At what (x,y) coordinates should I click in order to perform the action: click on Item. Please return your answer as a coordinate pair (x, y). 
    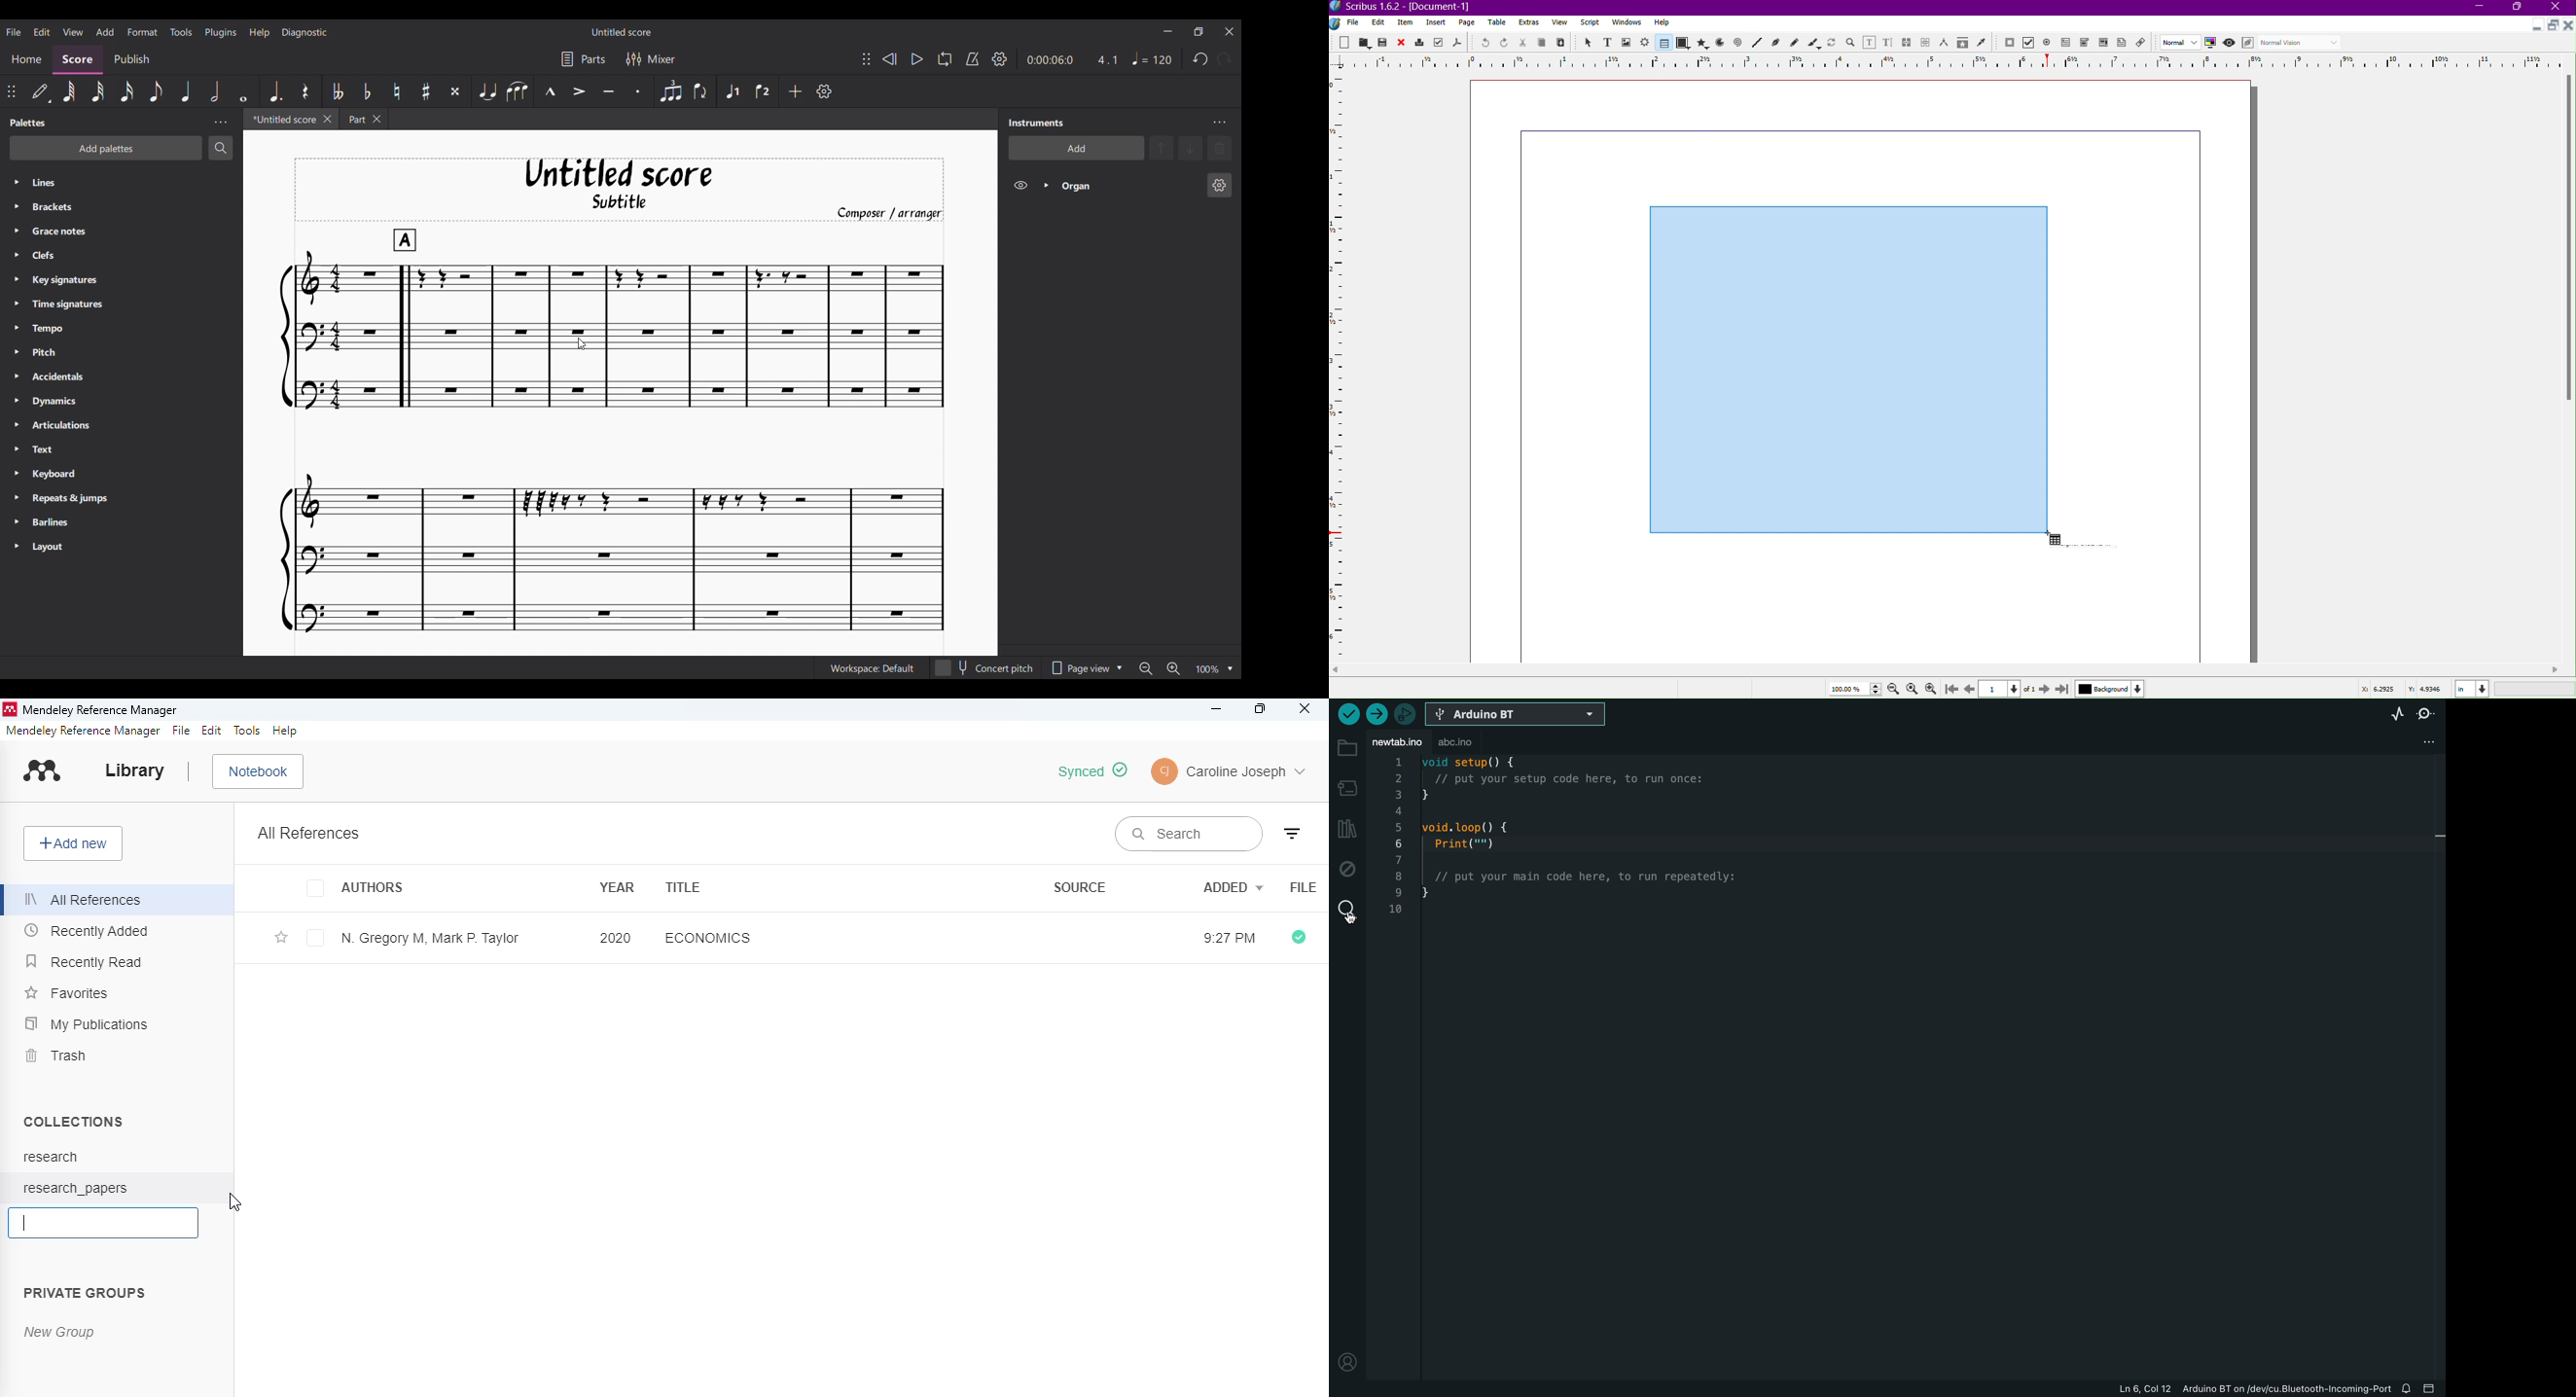
    Looking at the image, I should click on (1406, 23).